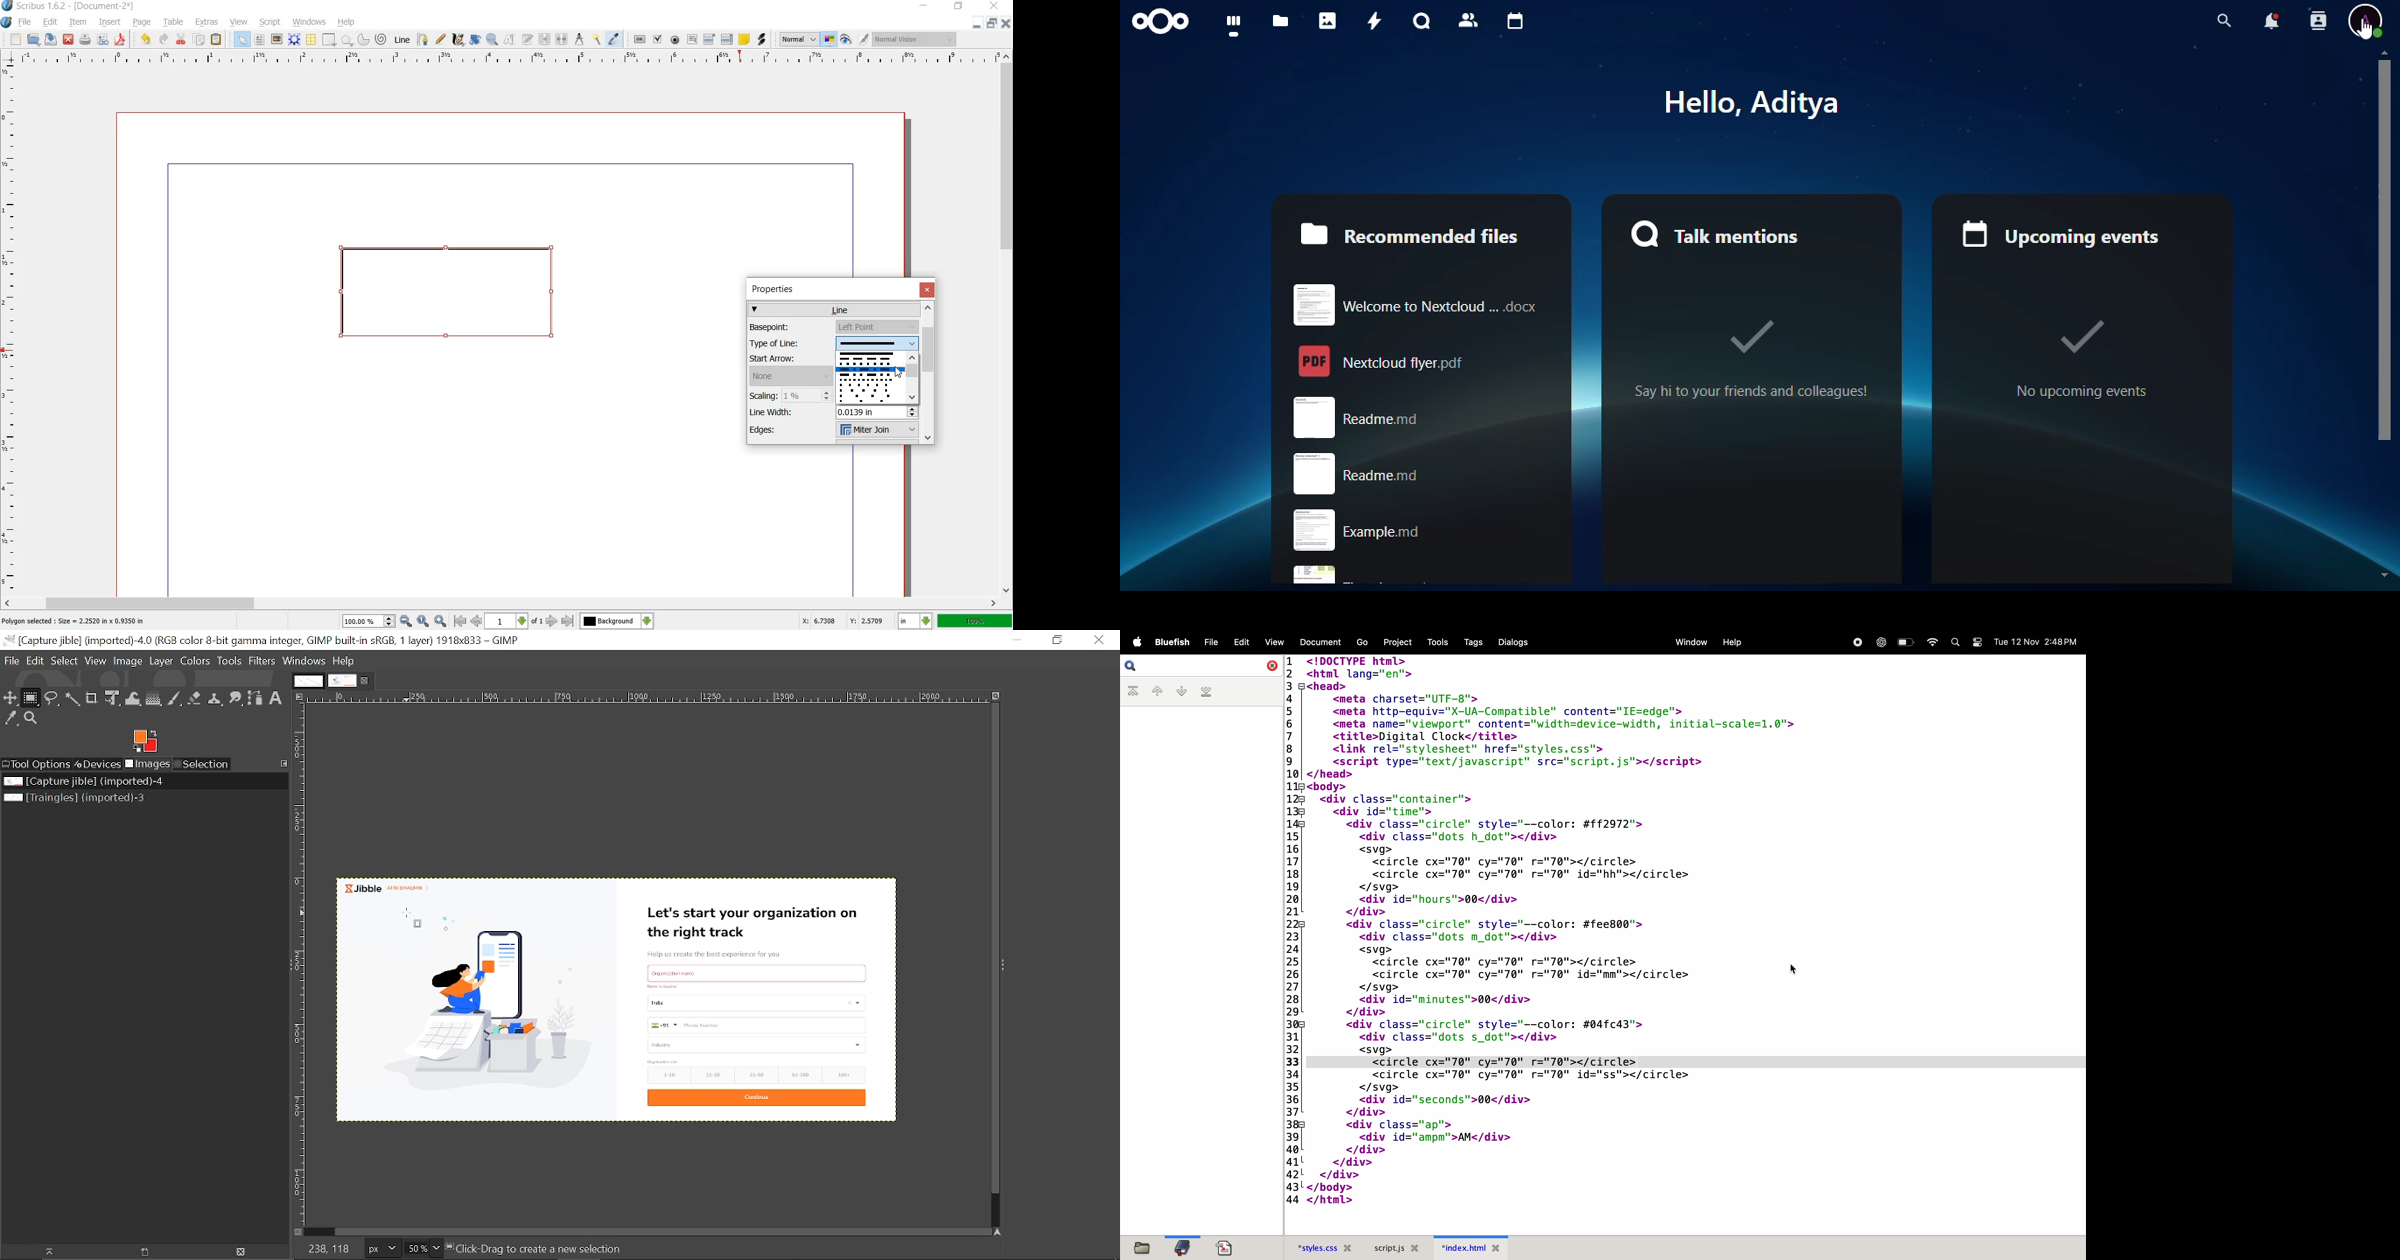 Image resolution: width=2408 pixels, height=1260 pixels. I want to click on LINK TEXT FRAMES, so click(545, 40).